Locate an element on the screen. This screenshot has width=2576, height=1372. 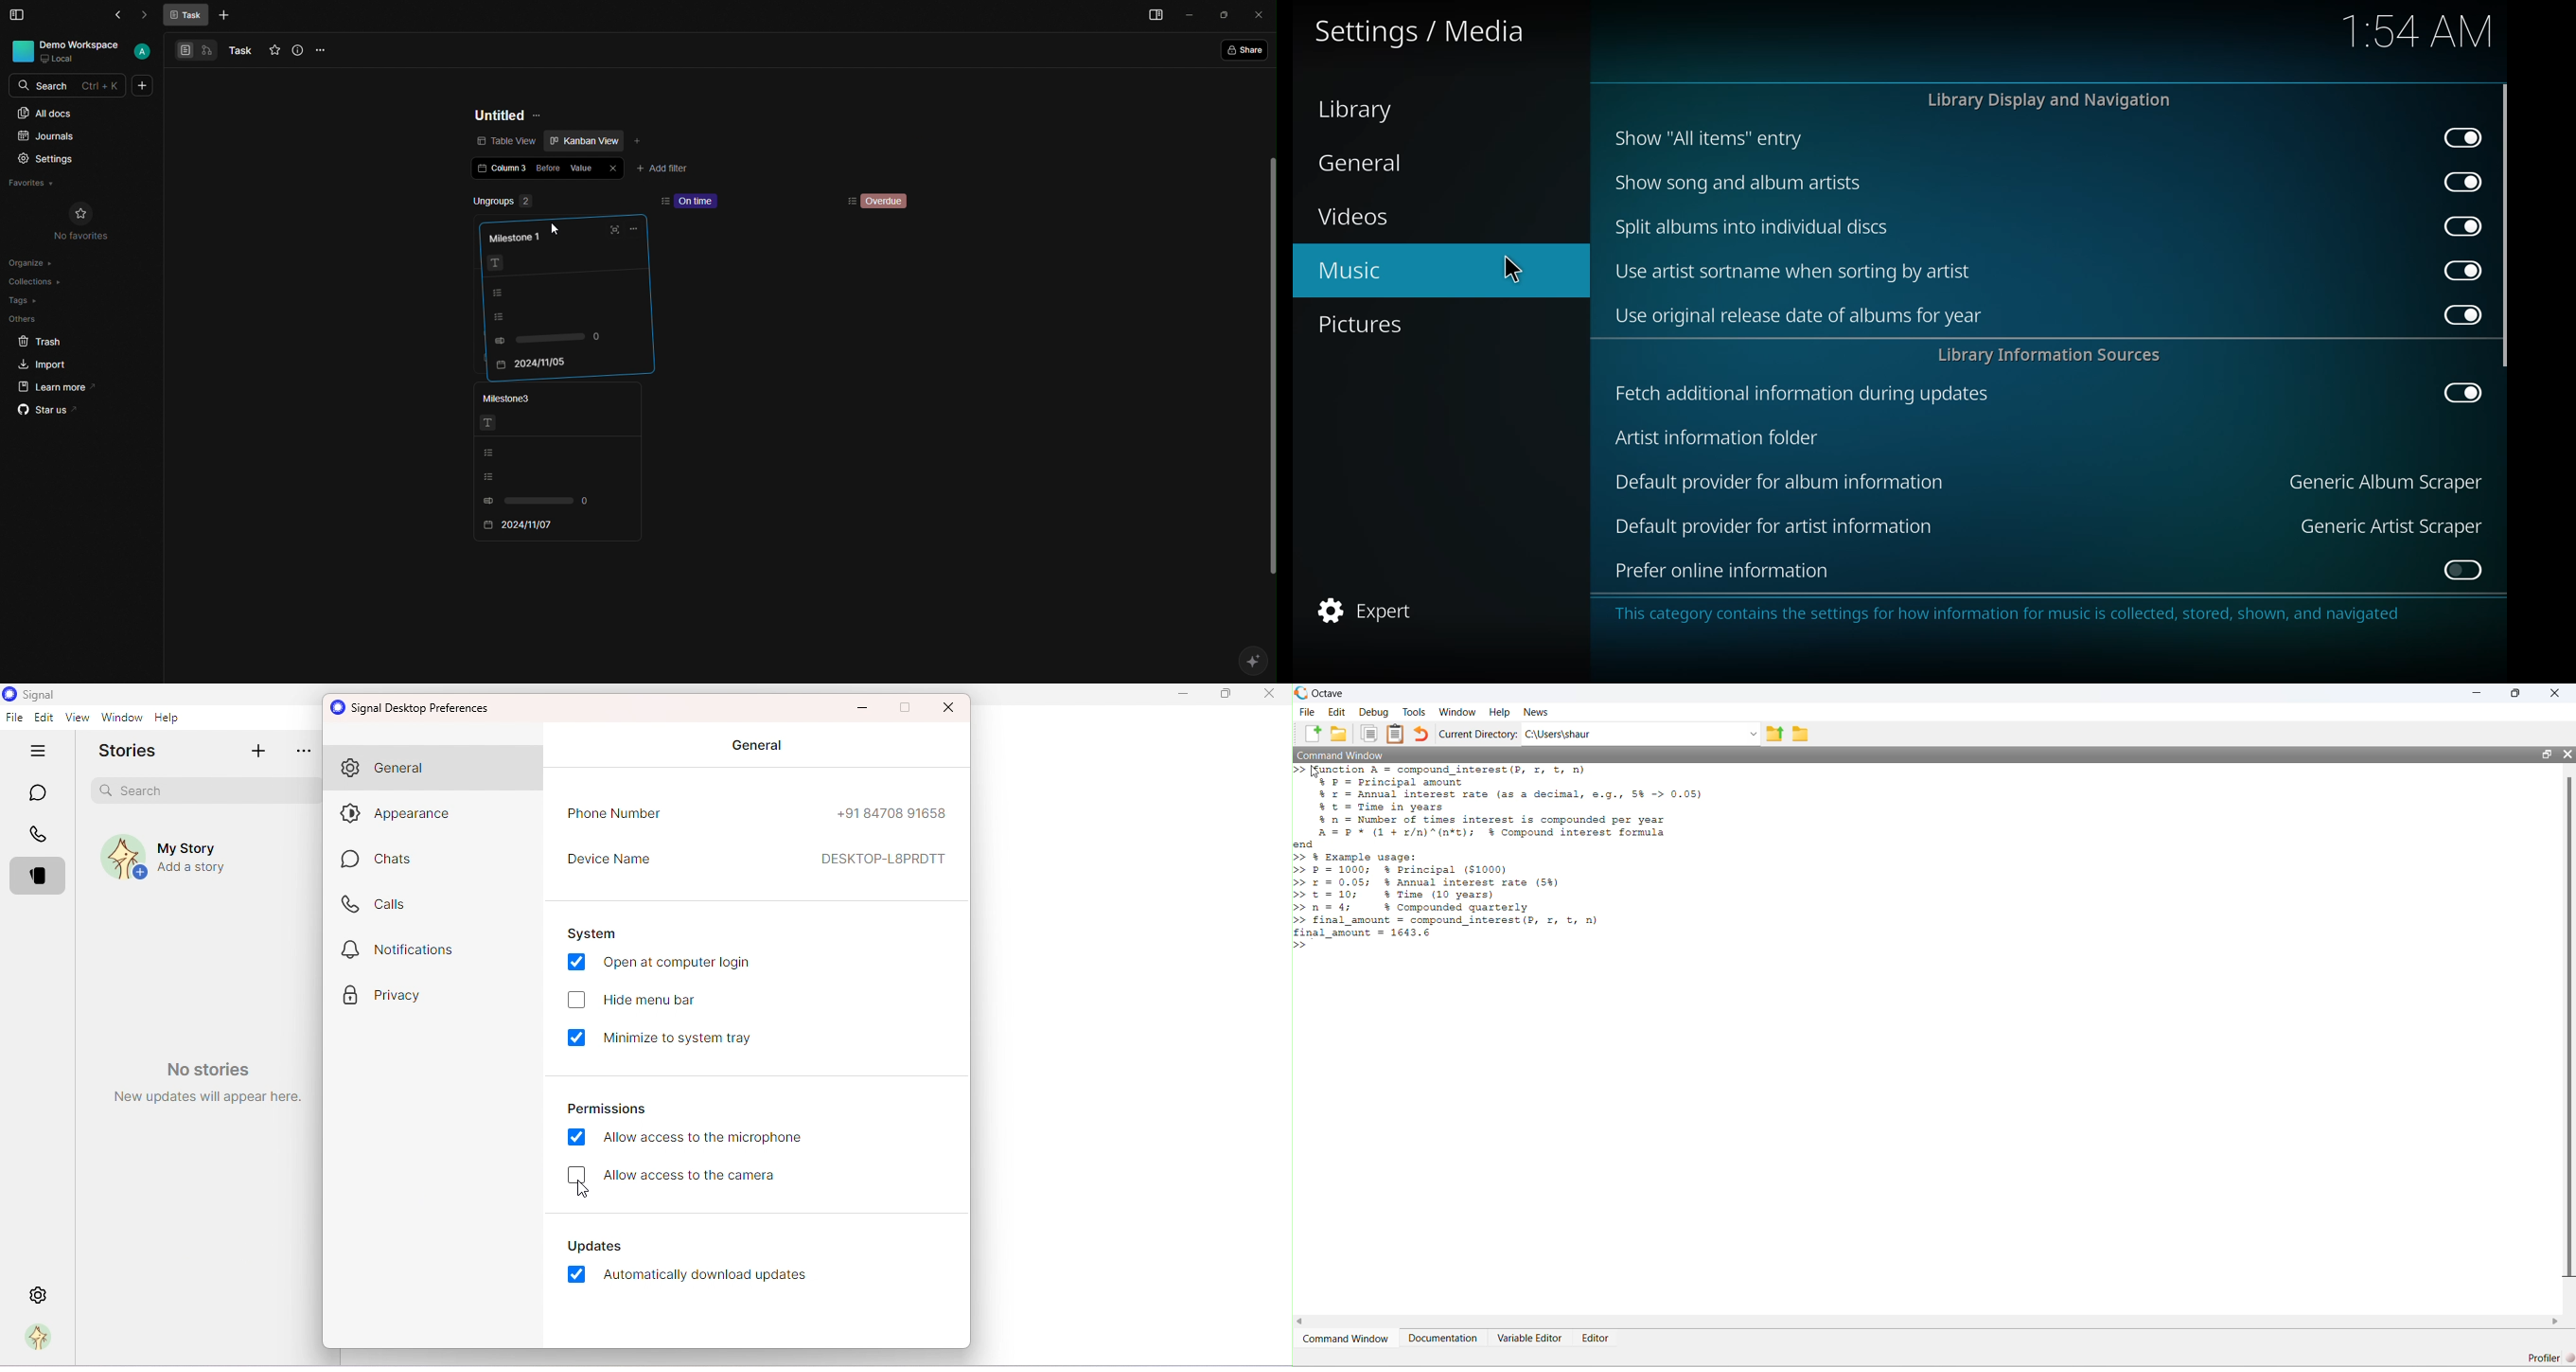
Sorting is located at coordinates (850, 201).